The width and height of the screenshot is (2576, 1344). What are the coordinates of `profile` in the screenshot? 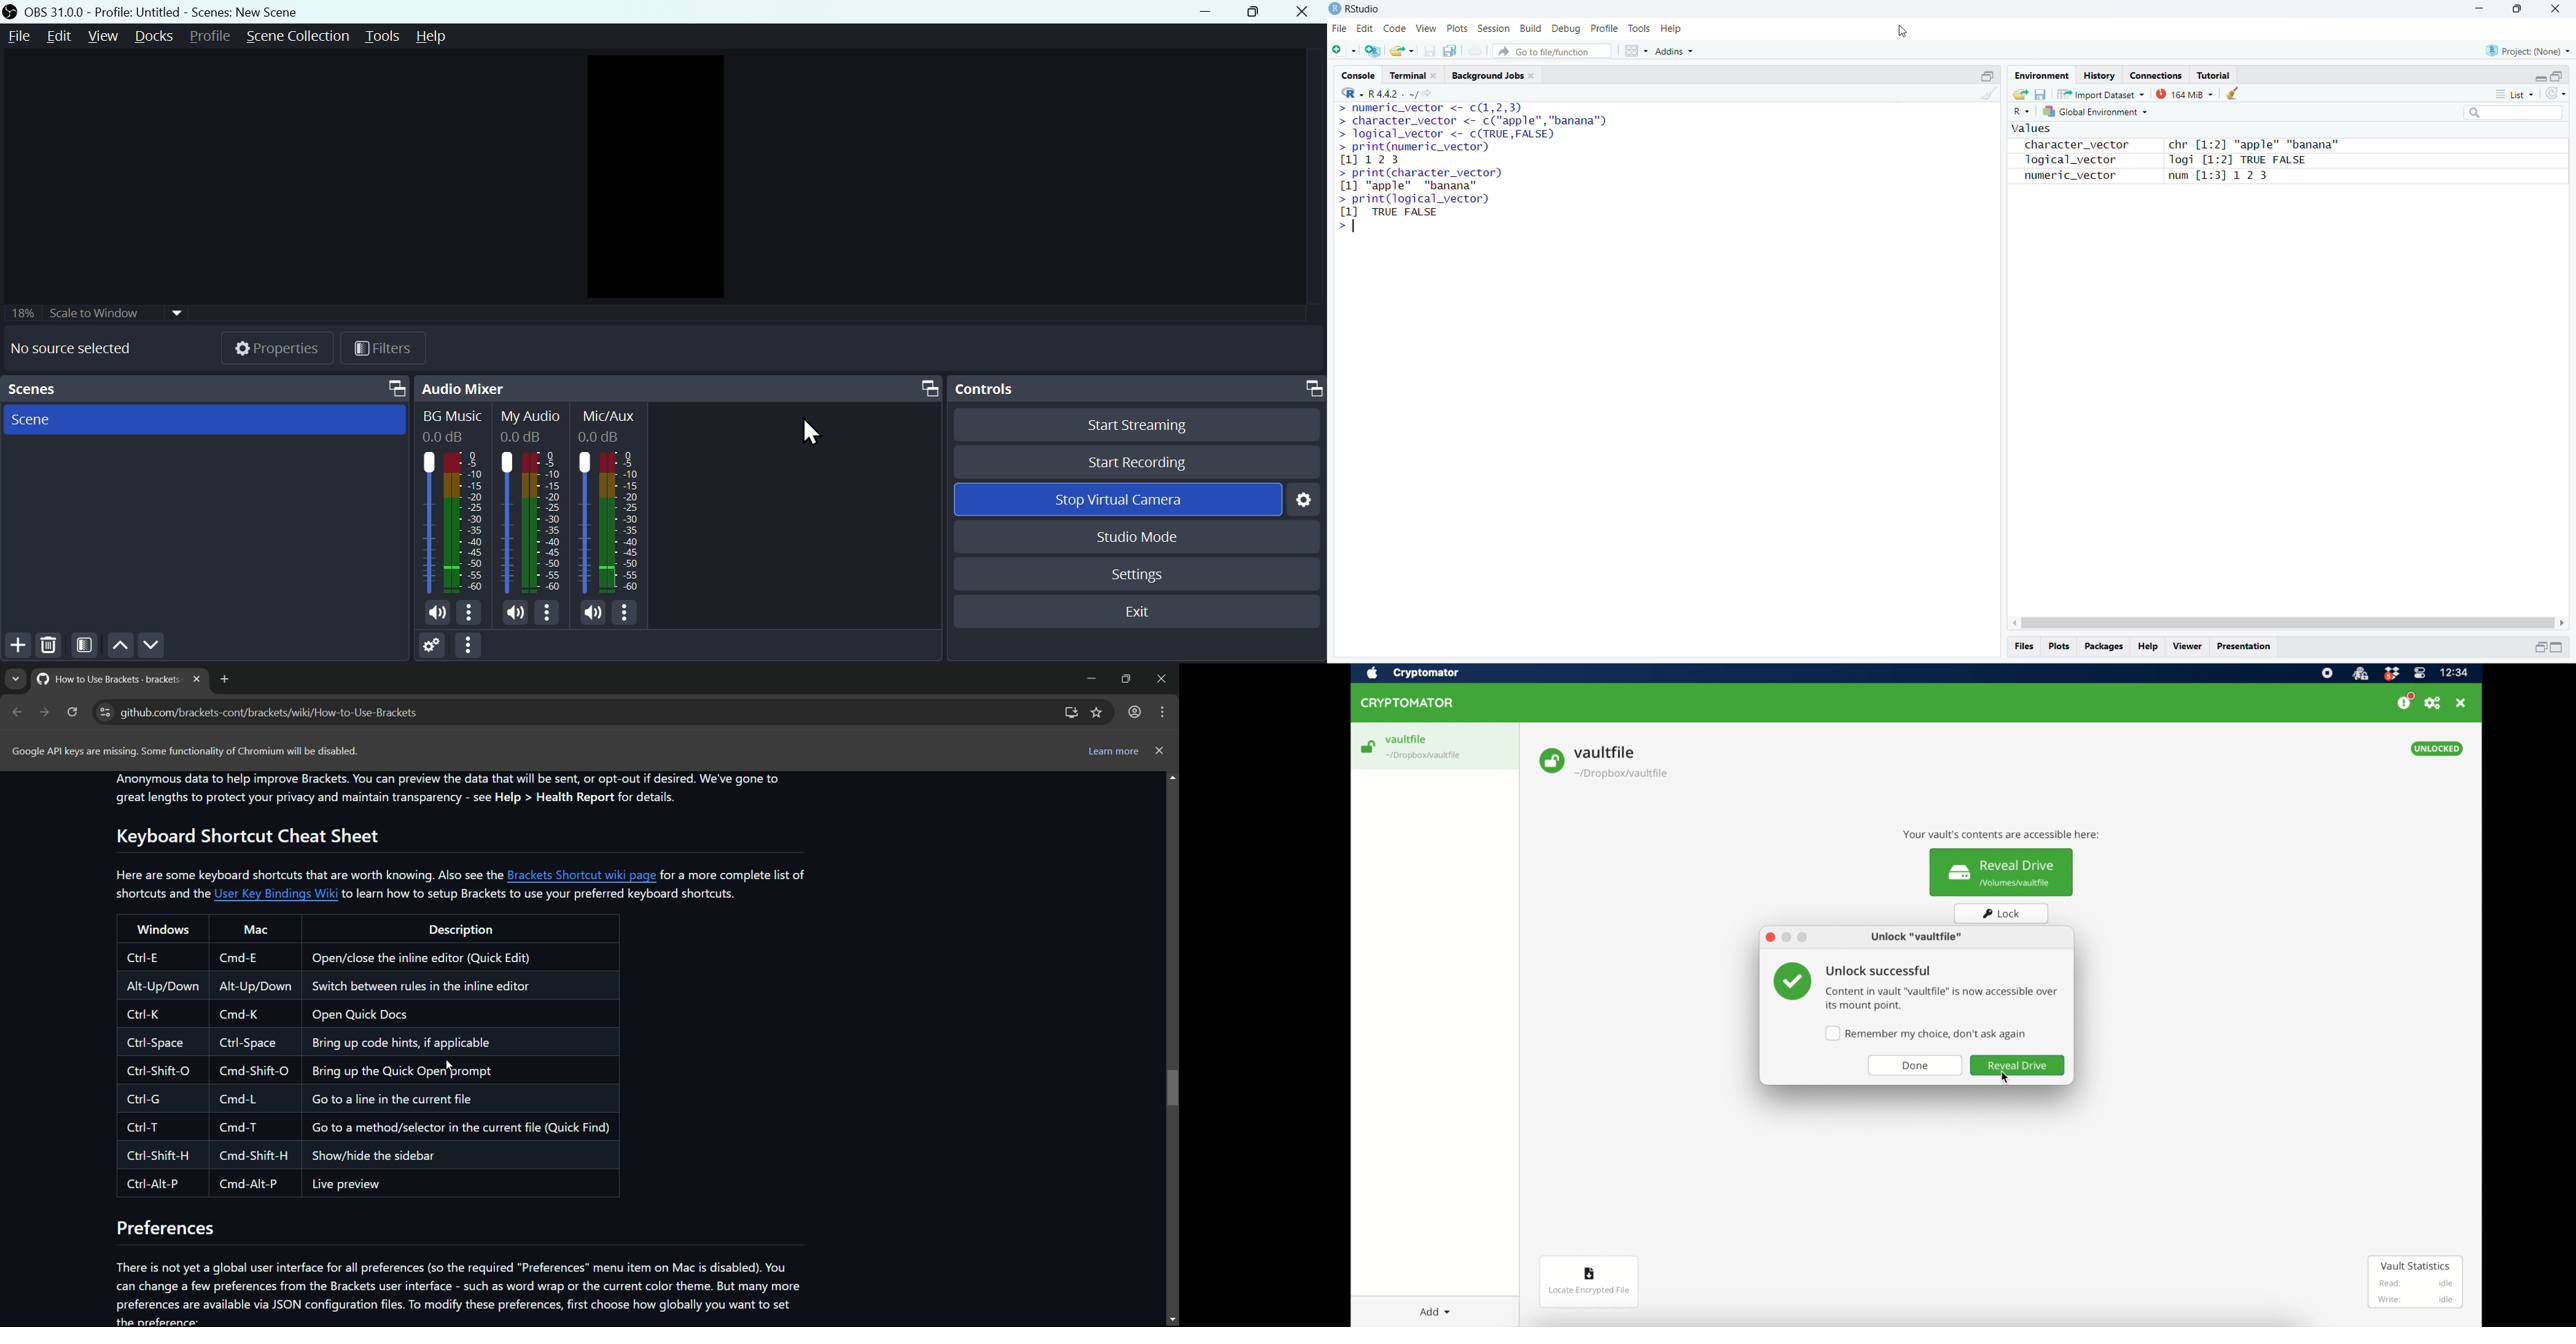 It's located at (1134, 713).